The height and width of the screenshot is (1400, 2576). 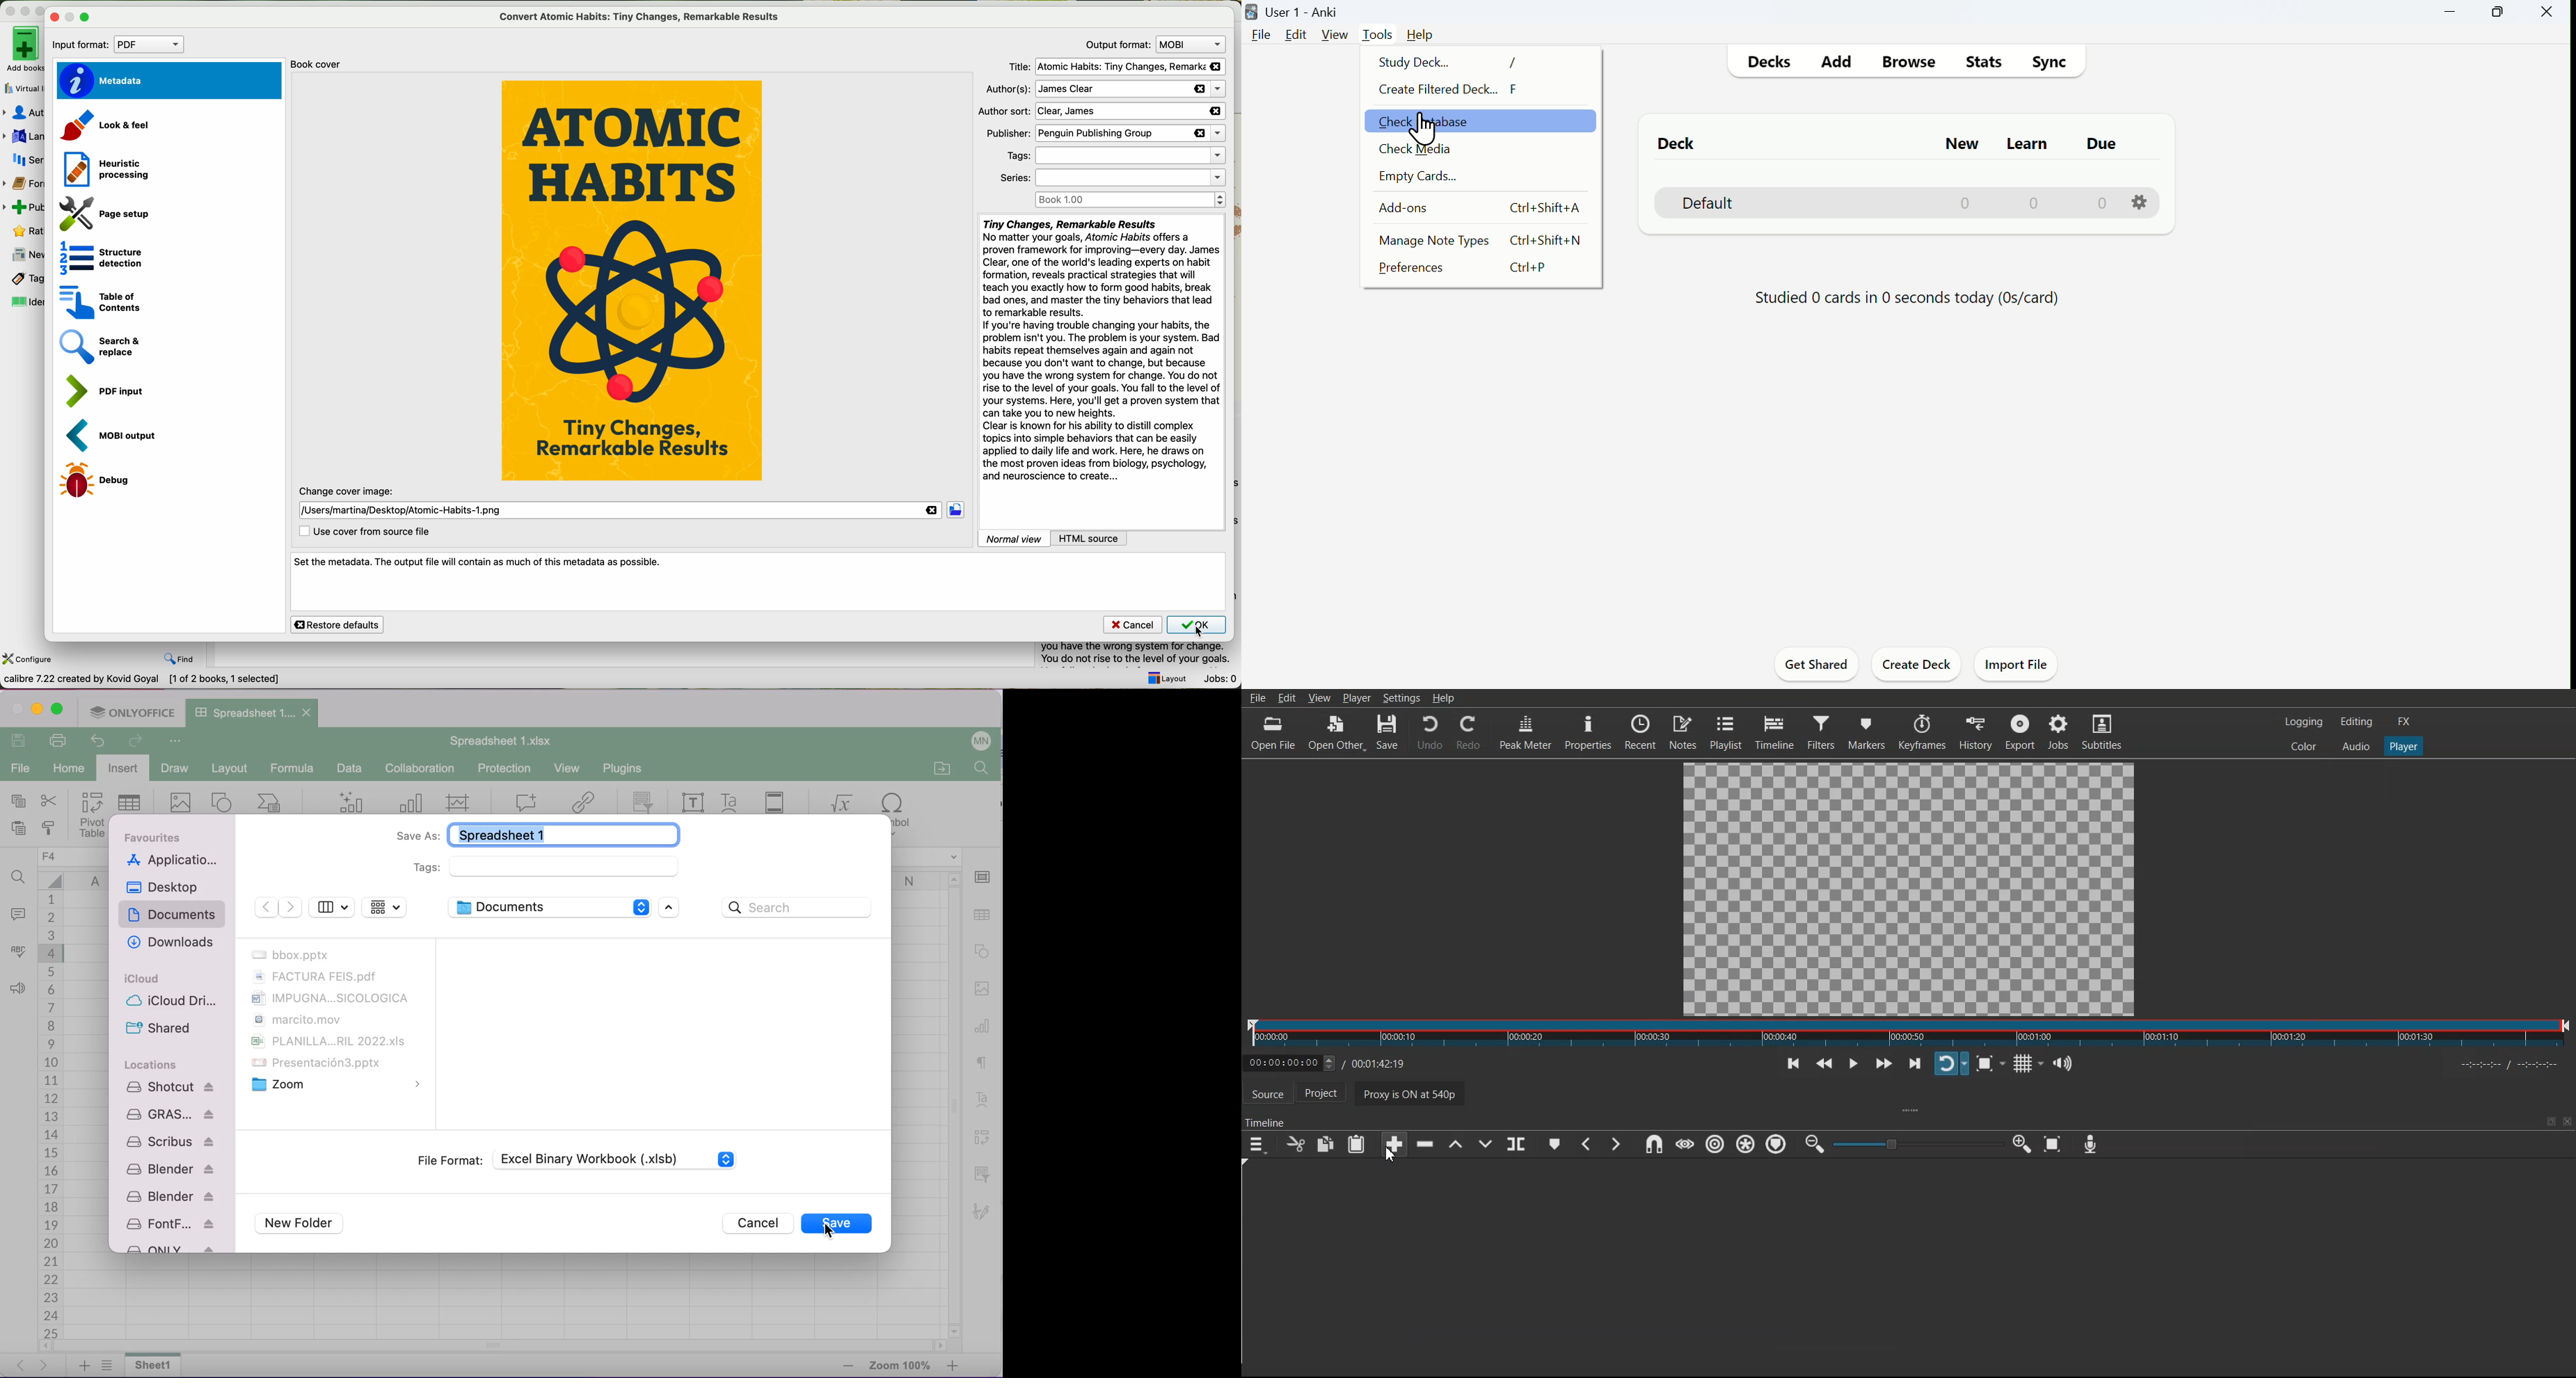 What do you see at coordinates (2018, 664) in the screenshot?
I see `Import file` at bounding box center [2018, 664].